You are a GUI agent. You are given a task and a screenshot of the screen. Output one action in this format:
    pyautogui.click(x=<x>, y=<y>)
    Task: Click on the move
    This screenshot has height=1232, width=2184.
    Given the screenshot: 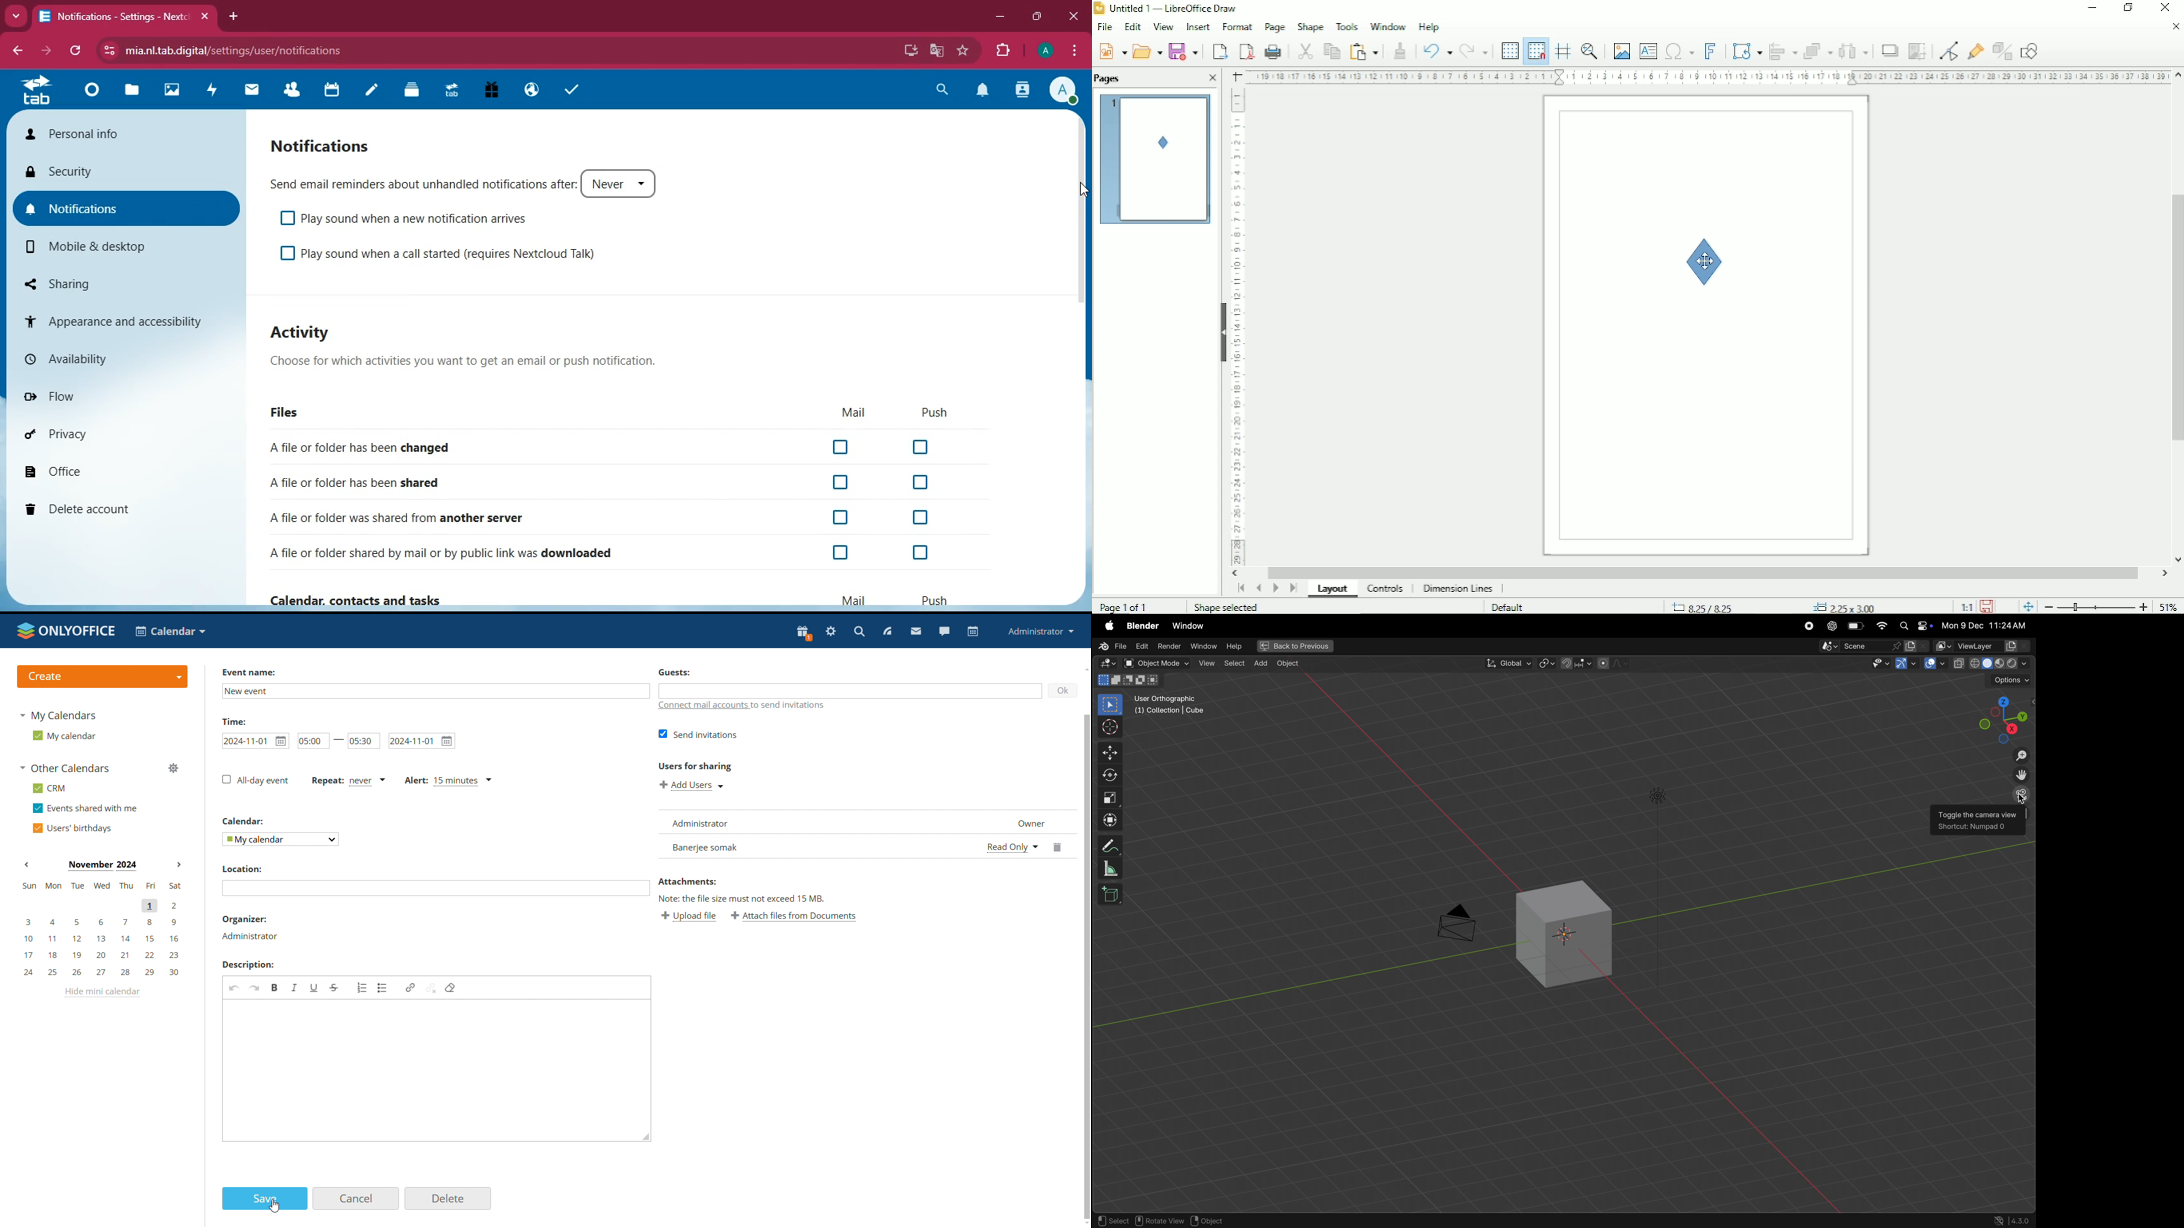 What is the action you would take?
    pyautogui.click(x=1108, y=753)
    